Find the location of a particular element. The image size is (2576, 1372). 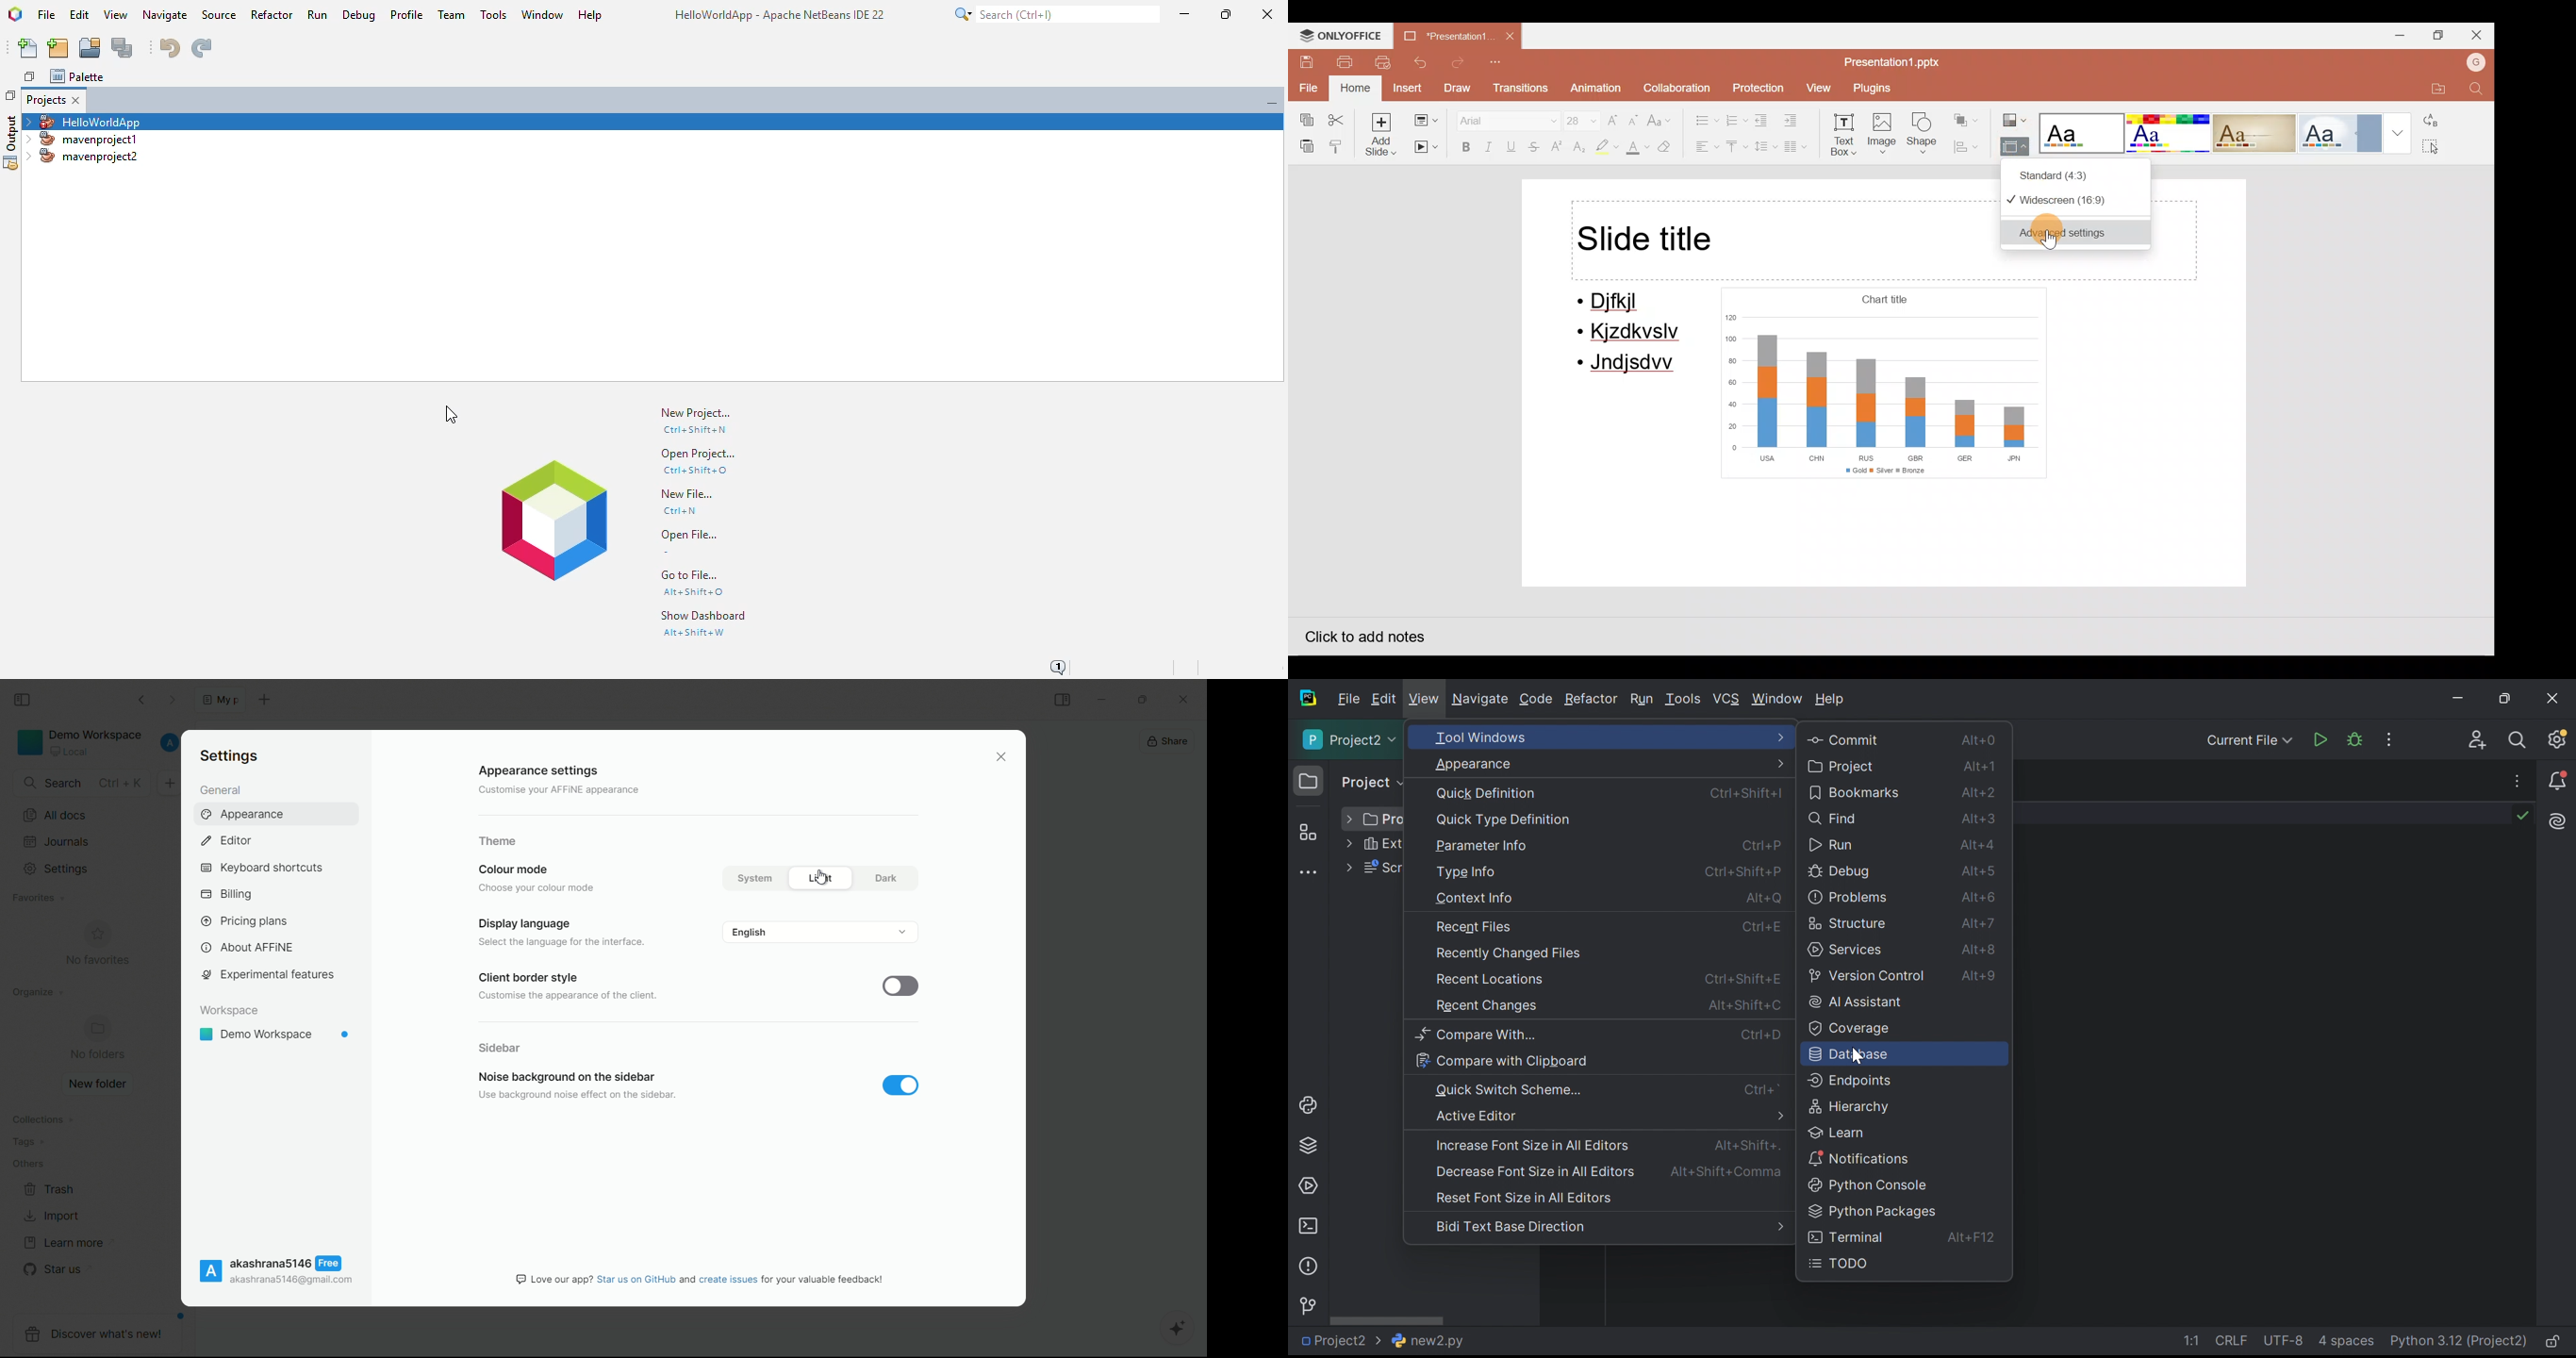

Arrange shape is located at coordinates (1968, 116).